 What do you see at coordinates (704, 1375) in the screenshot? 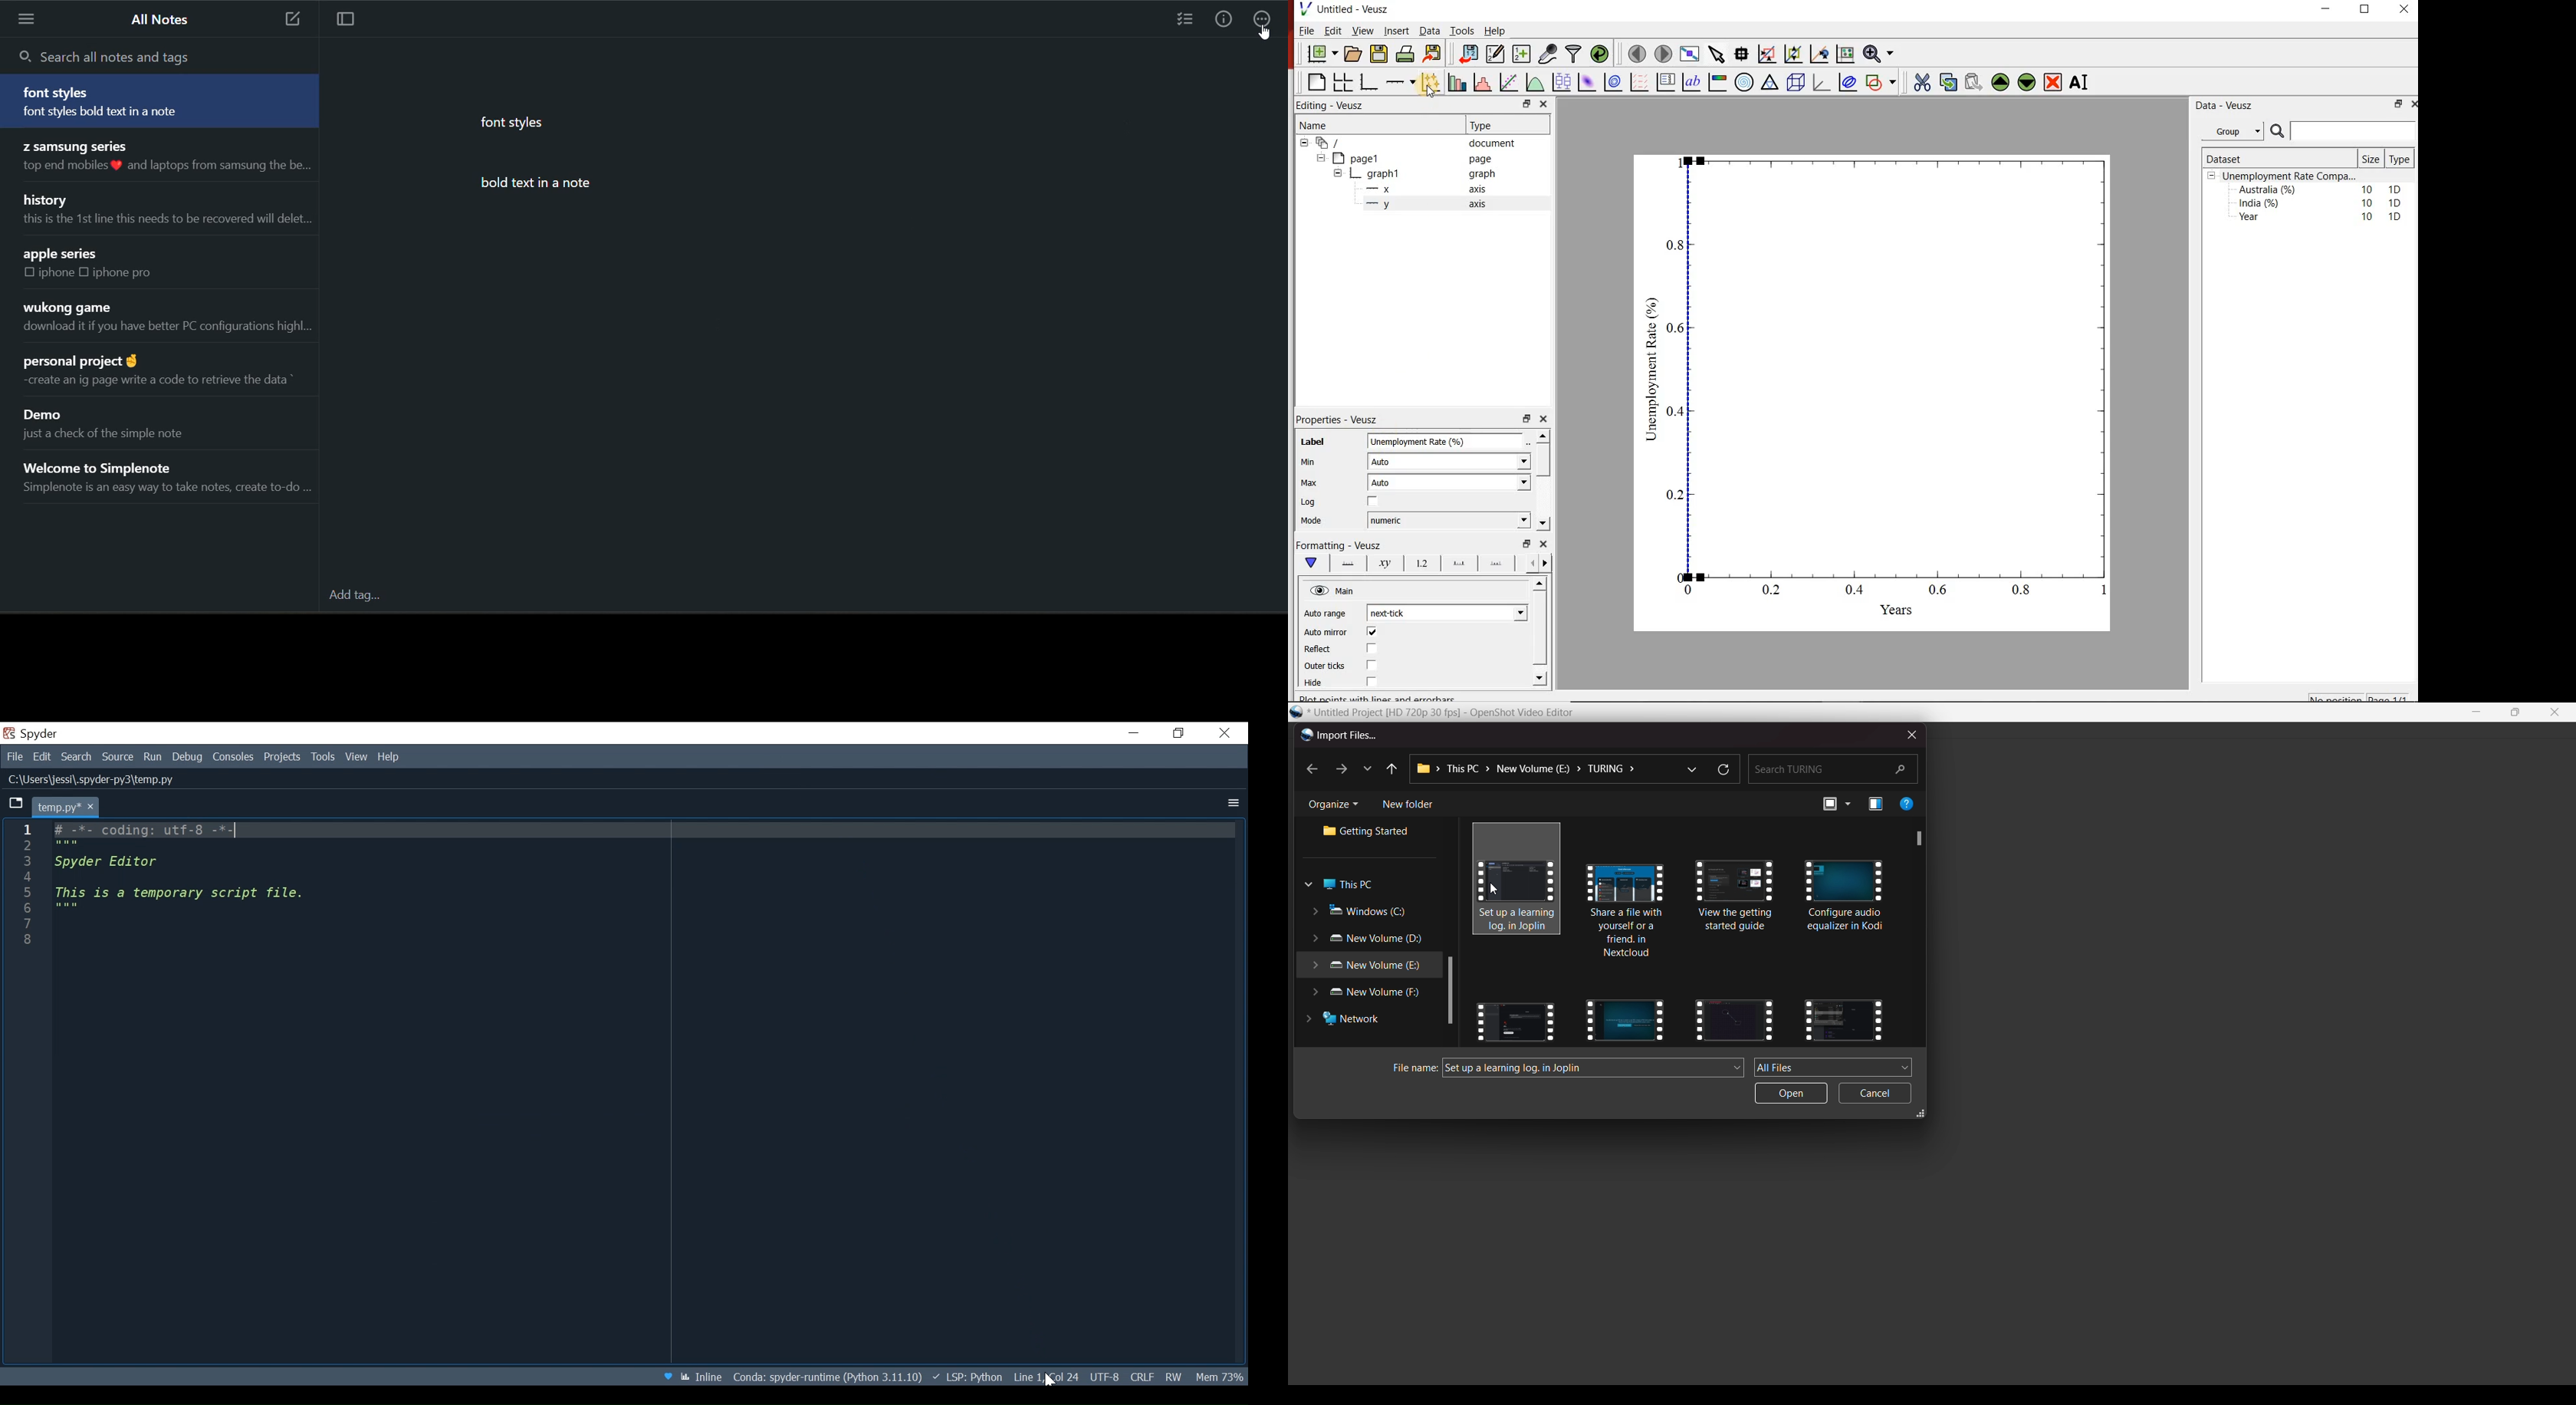
I see `Toggle between Inline and interactive Matplotlib plotting` at bounding box center [704, 1375].